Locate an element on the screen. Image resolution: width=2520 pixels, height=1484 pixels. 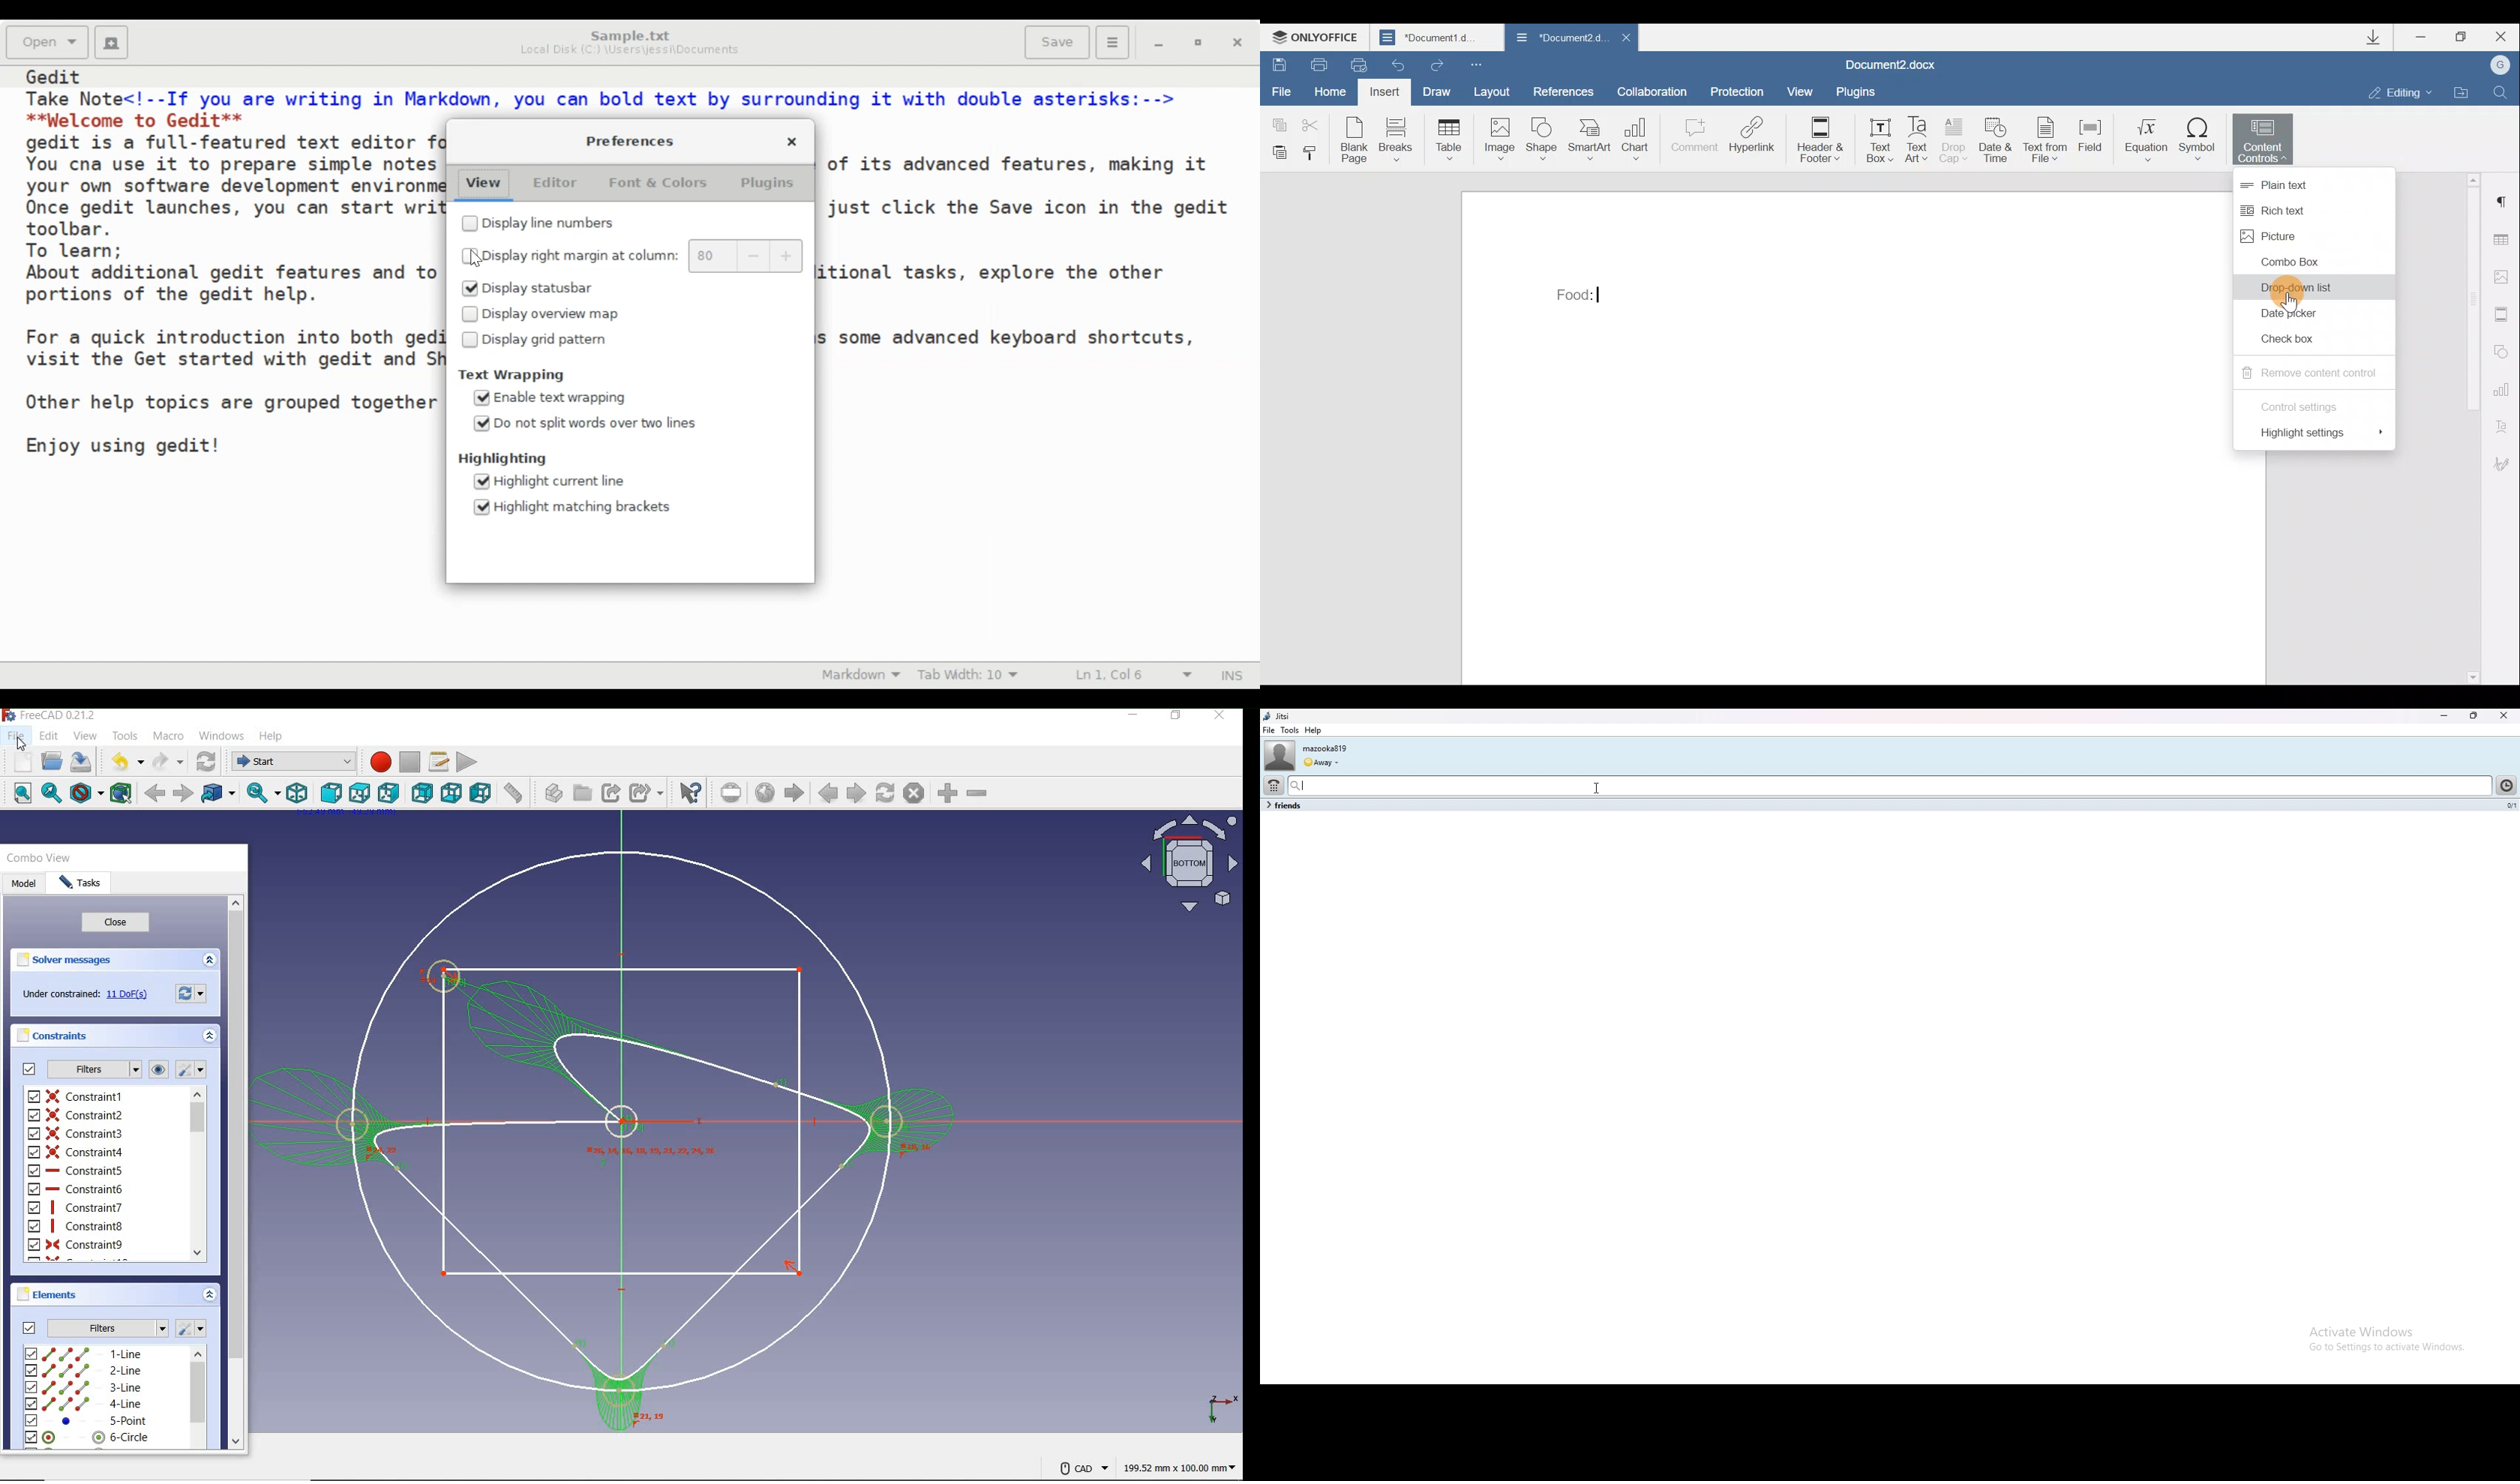
Header & footer settings is located at coordinates (2504, 314).